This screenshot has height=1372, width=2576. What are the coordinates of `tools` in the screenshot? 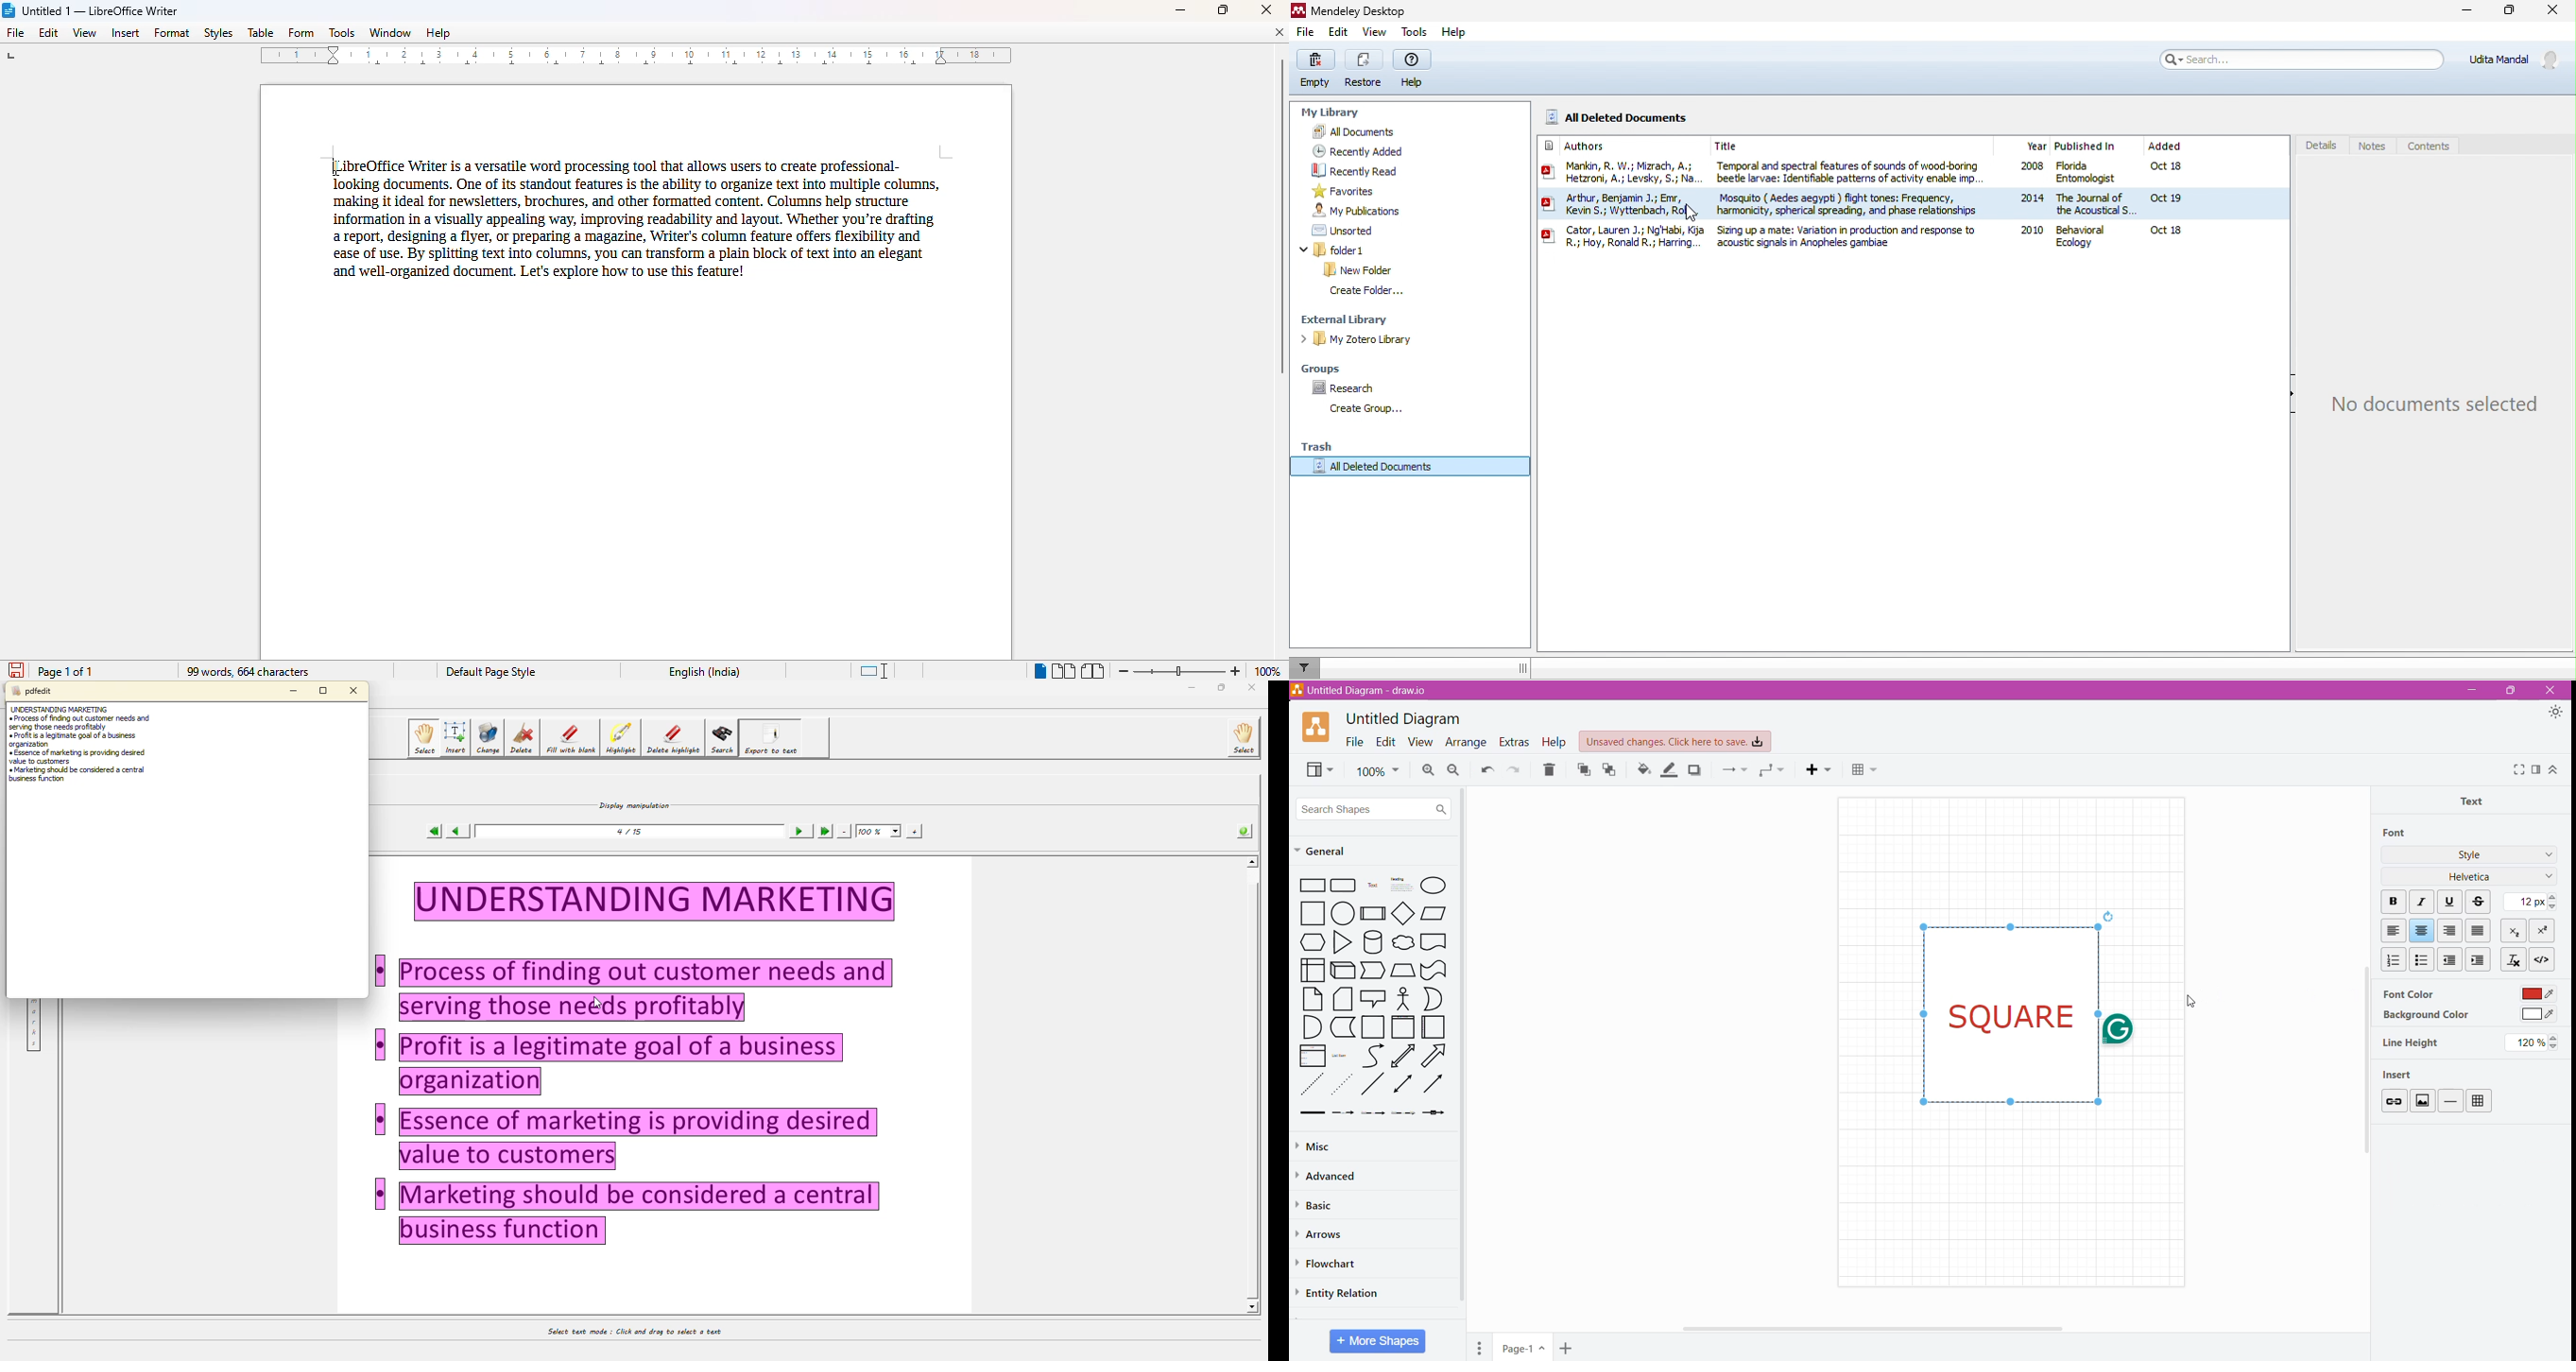 It's located at (1418, 32).